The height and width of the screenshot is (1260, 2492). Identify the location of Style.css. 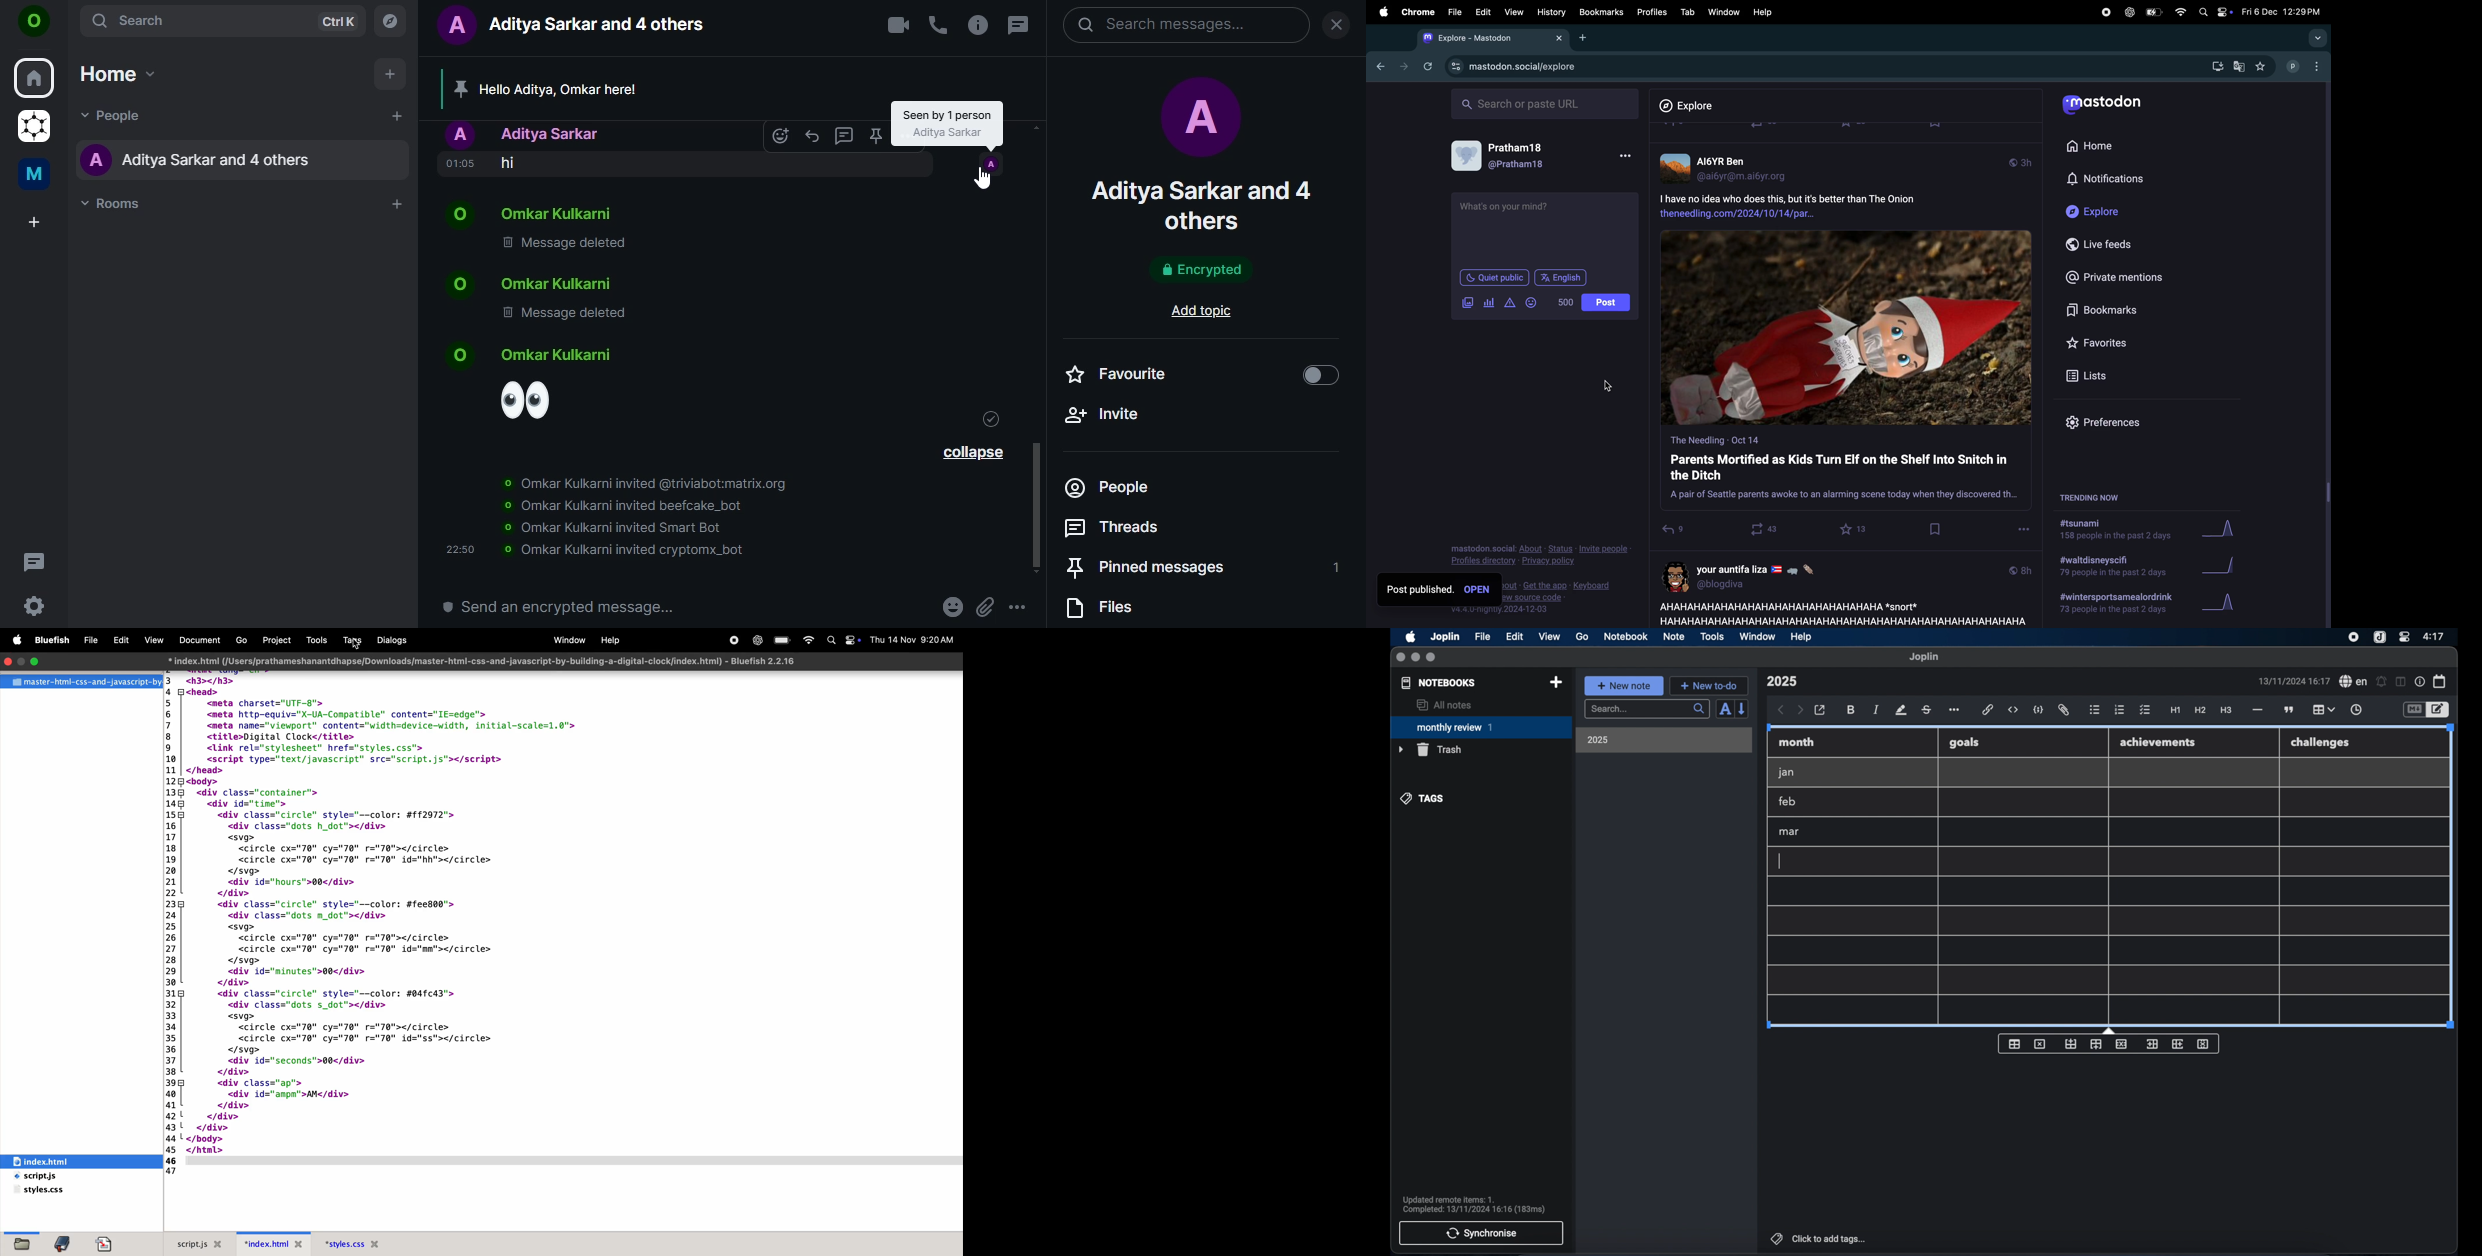
(367, 1244).